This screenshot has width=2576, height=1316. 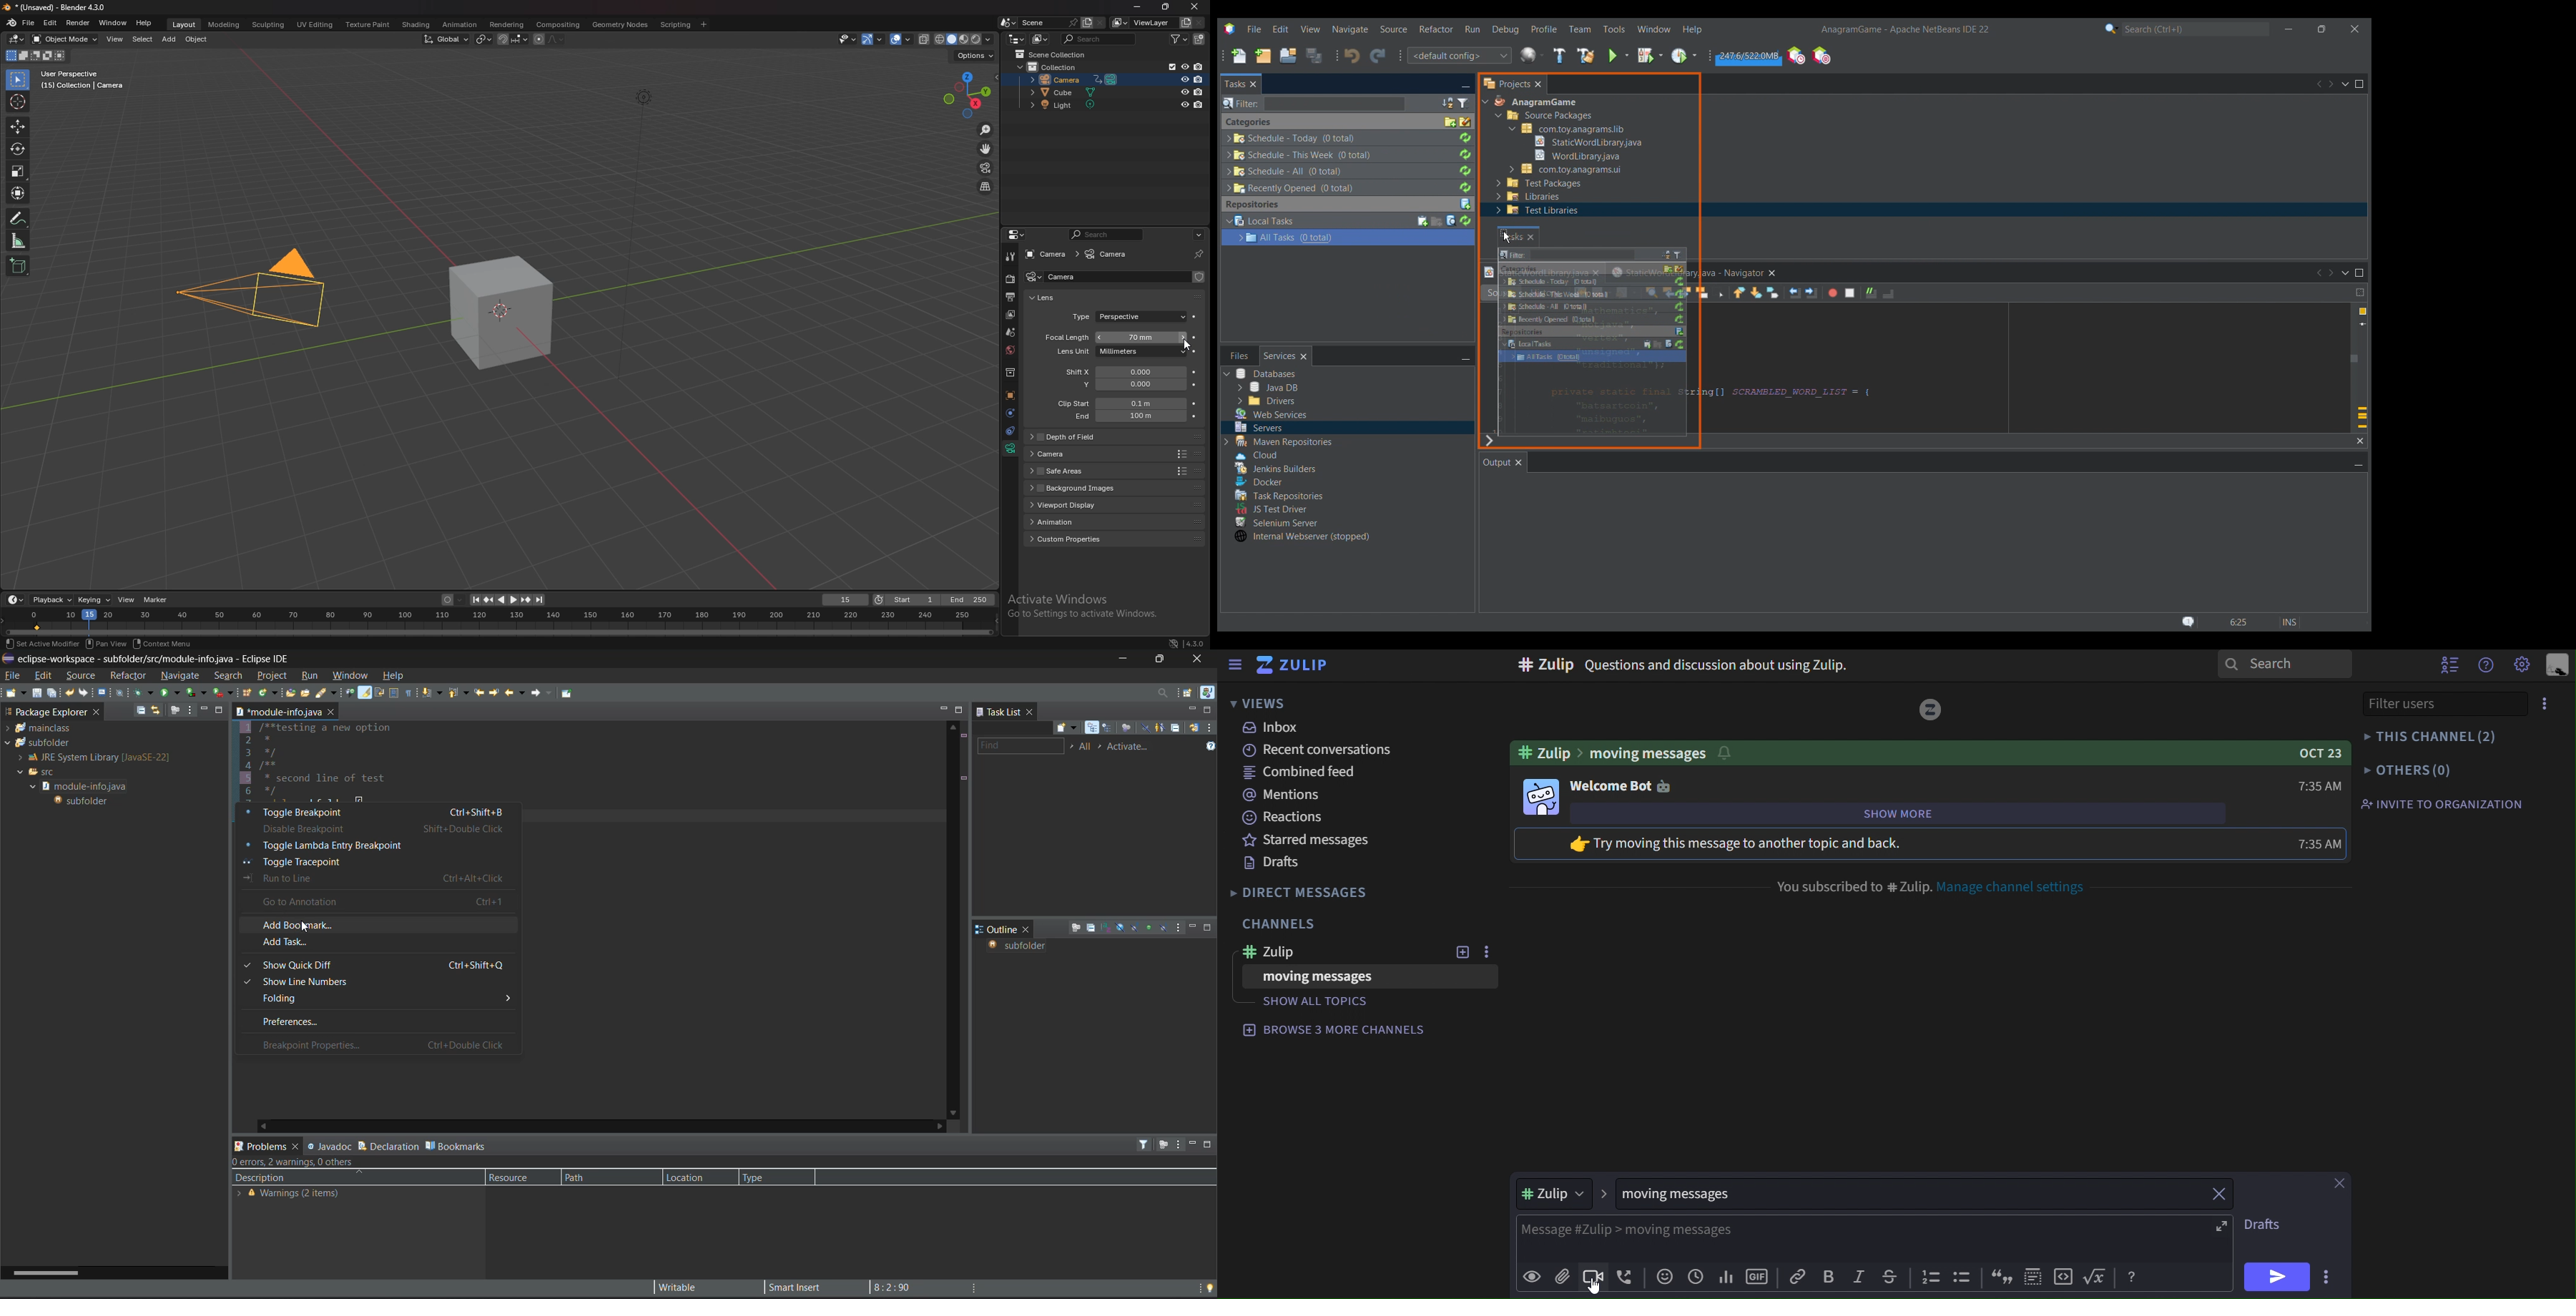 What do you see at coordinates (493, 691) in the screenshot?
I see `next edit location` at bounding box center [493, 691].